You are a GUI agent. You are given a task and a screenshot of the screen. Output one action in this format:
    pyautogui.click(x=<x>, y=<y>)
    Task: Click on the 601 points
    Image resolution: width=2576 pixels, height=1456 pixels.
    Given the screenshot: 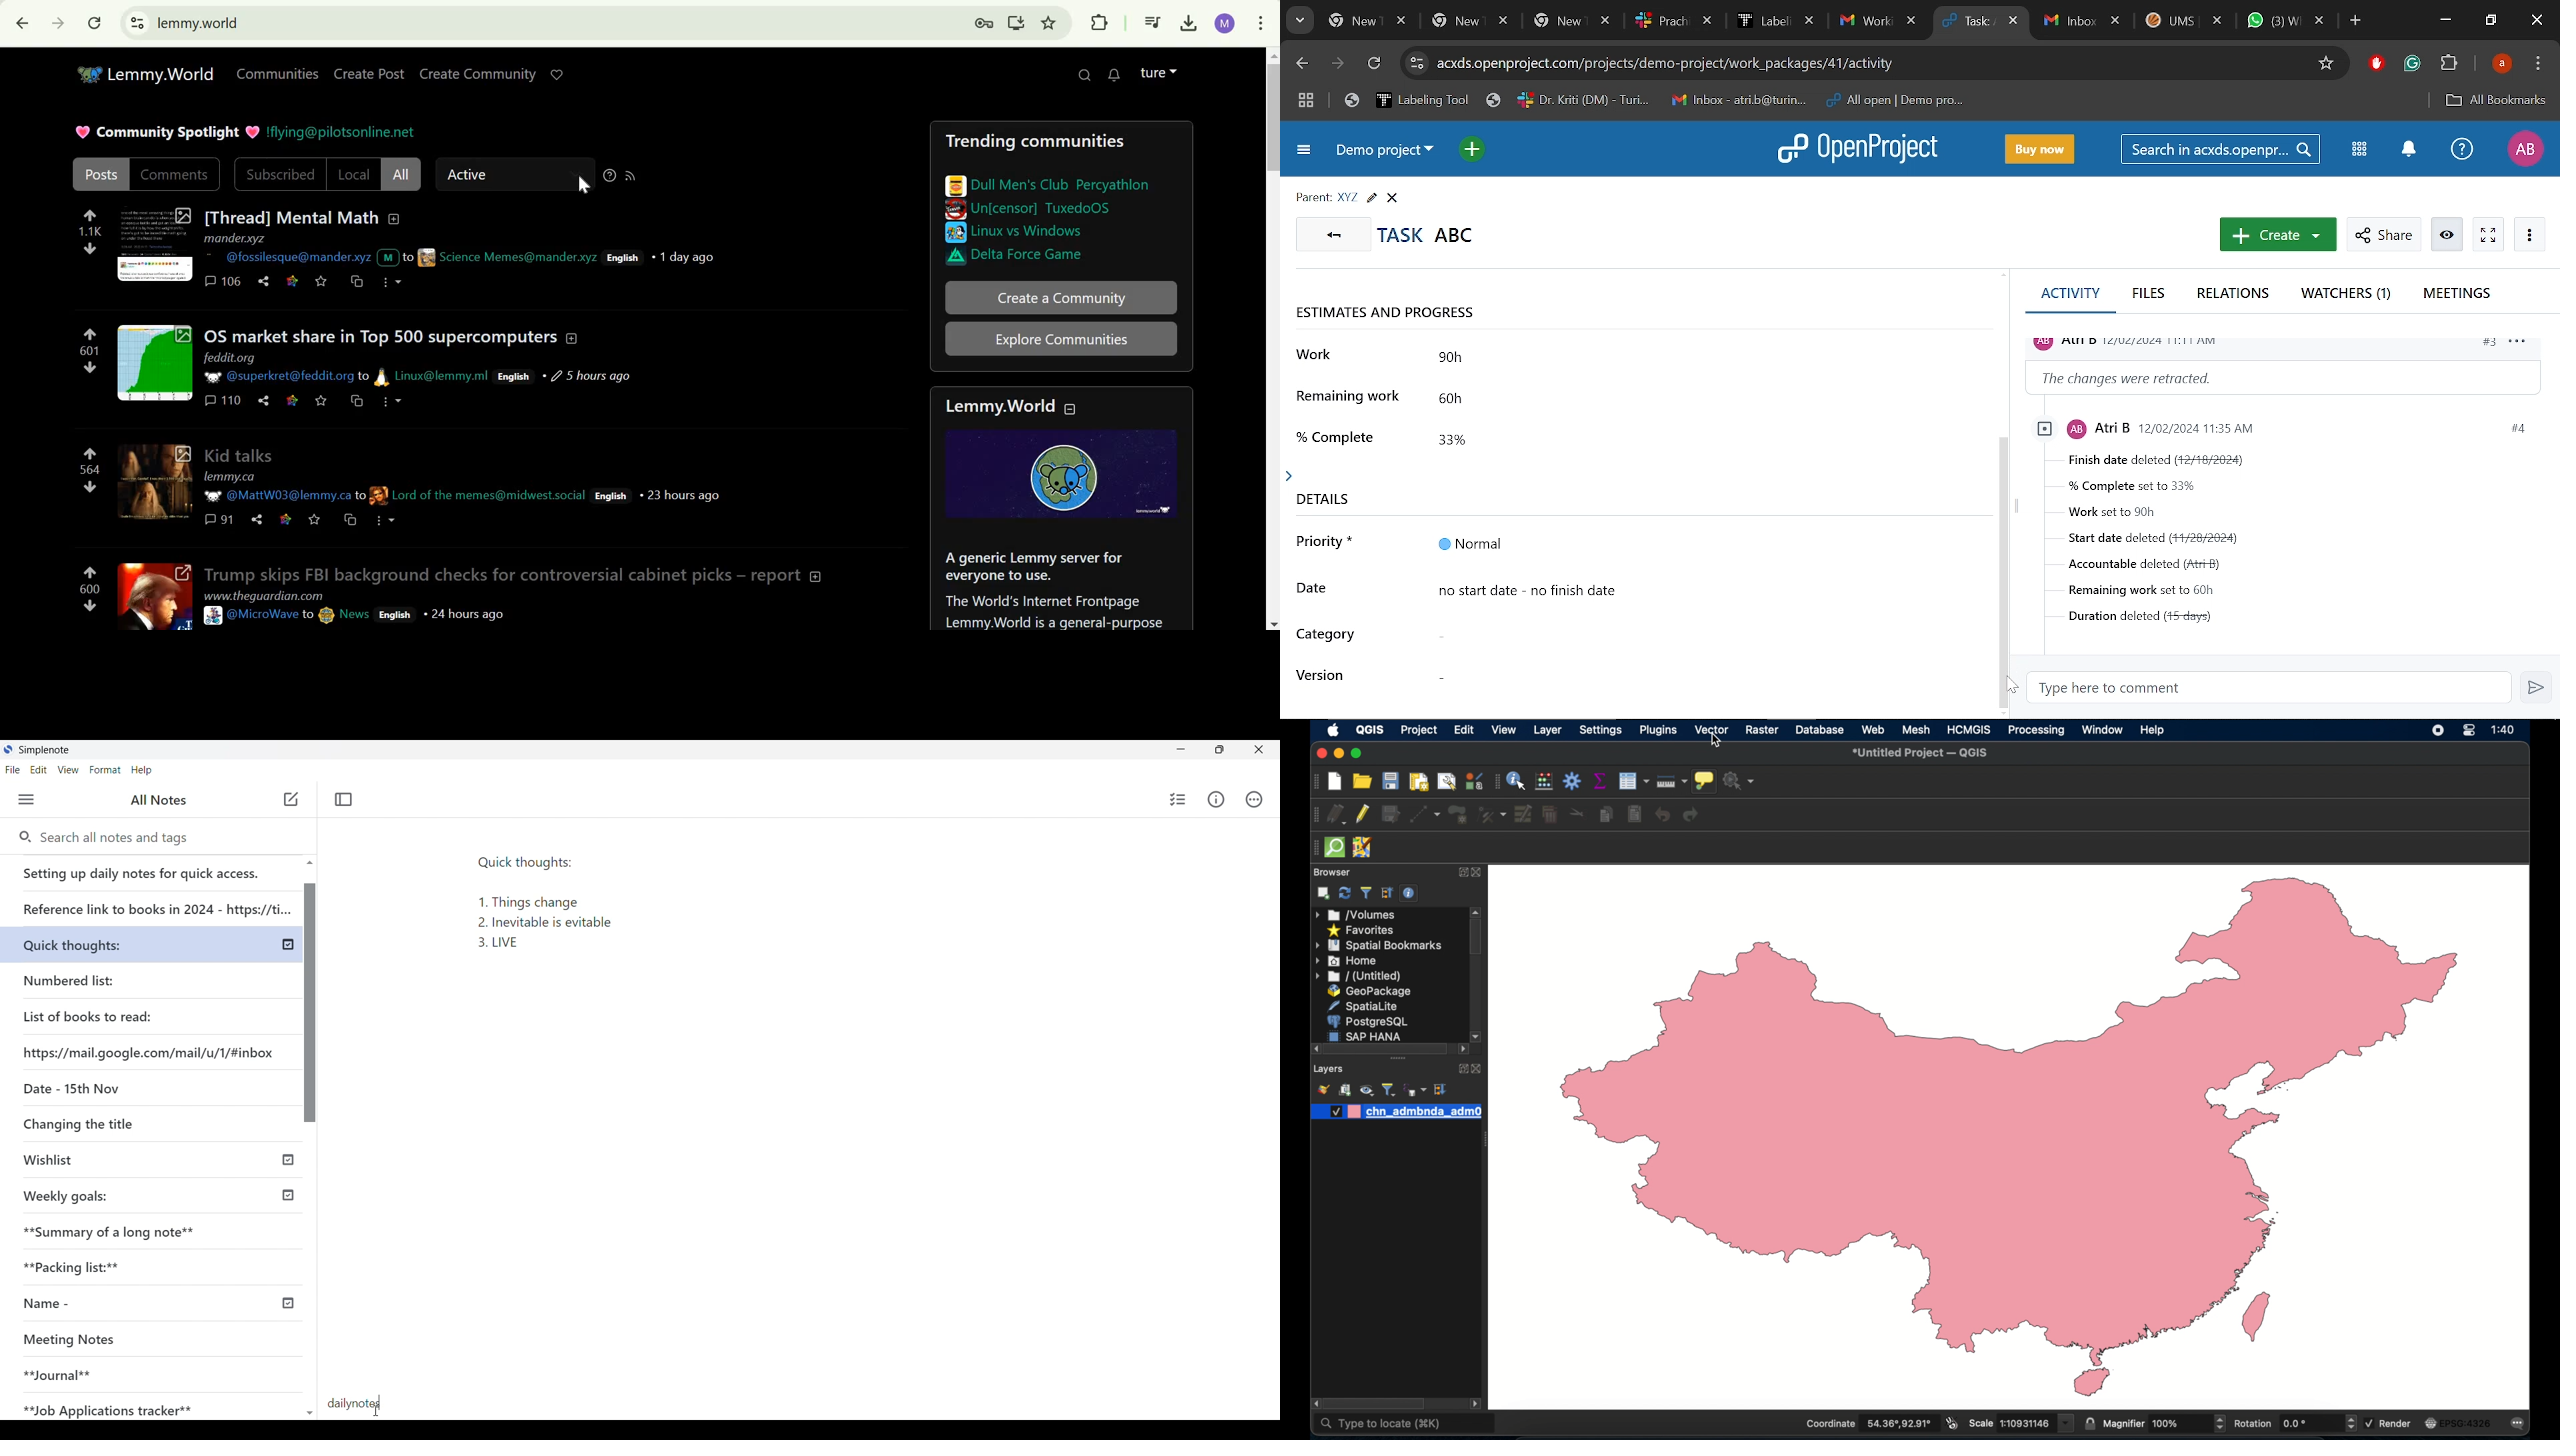 What is the action you would take?
    pyautogui.click(x=90, y=351)
    